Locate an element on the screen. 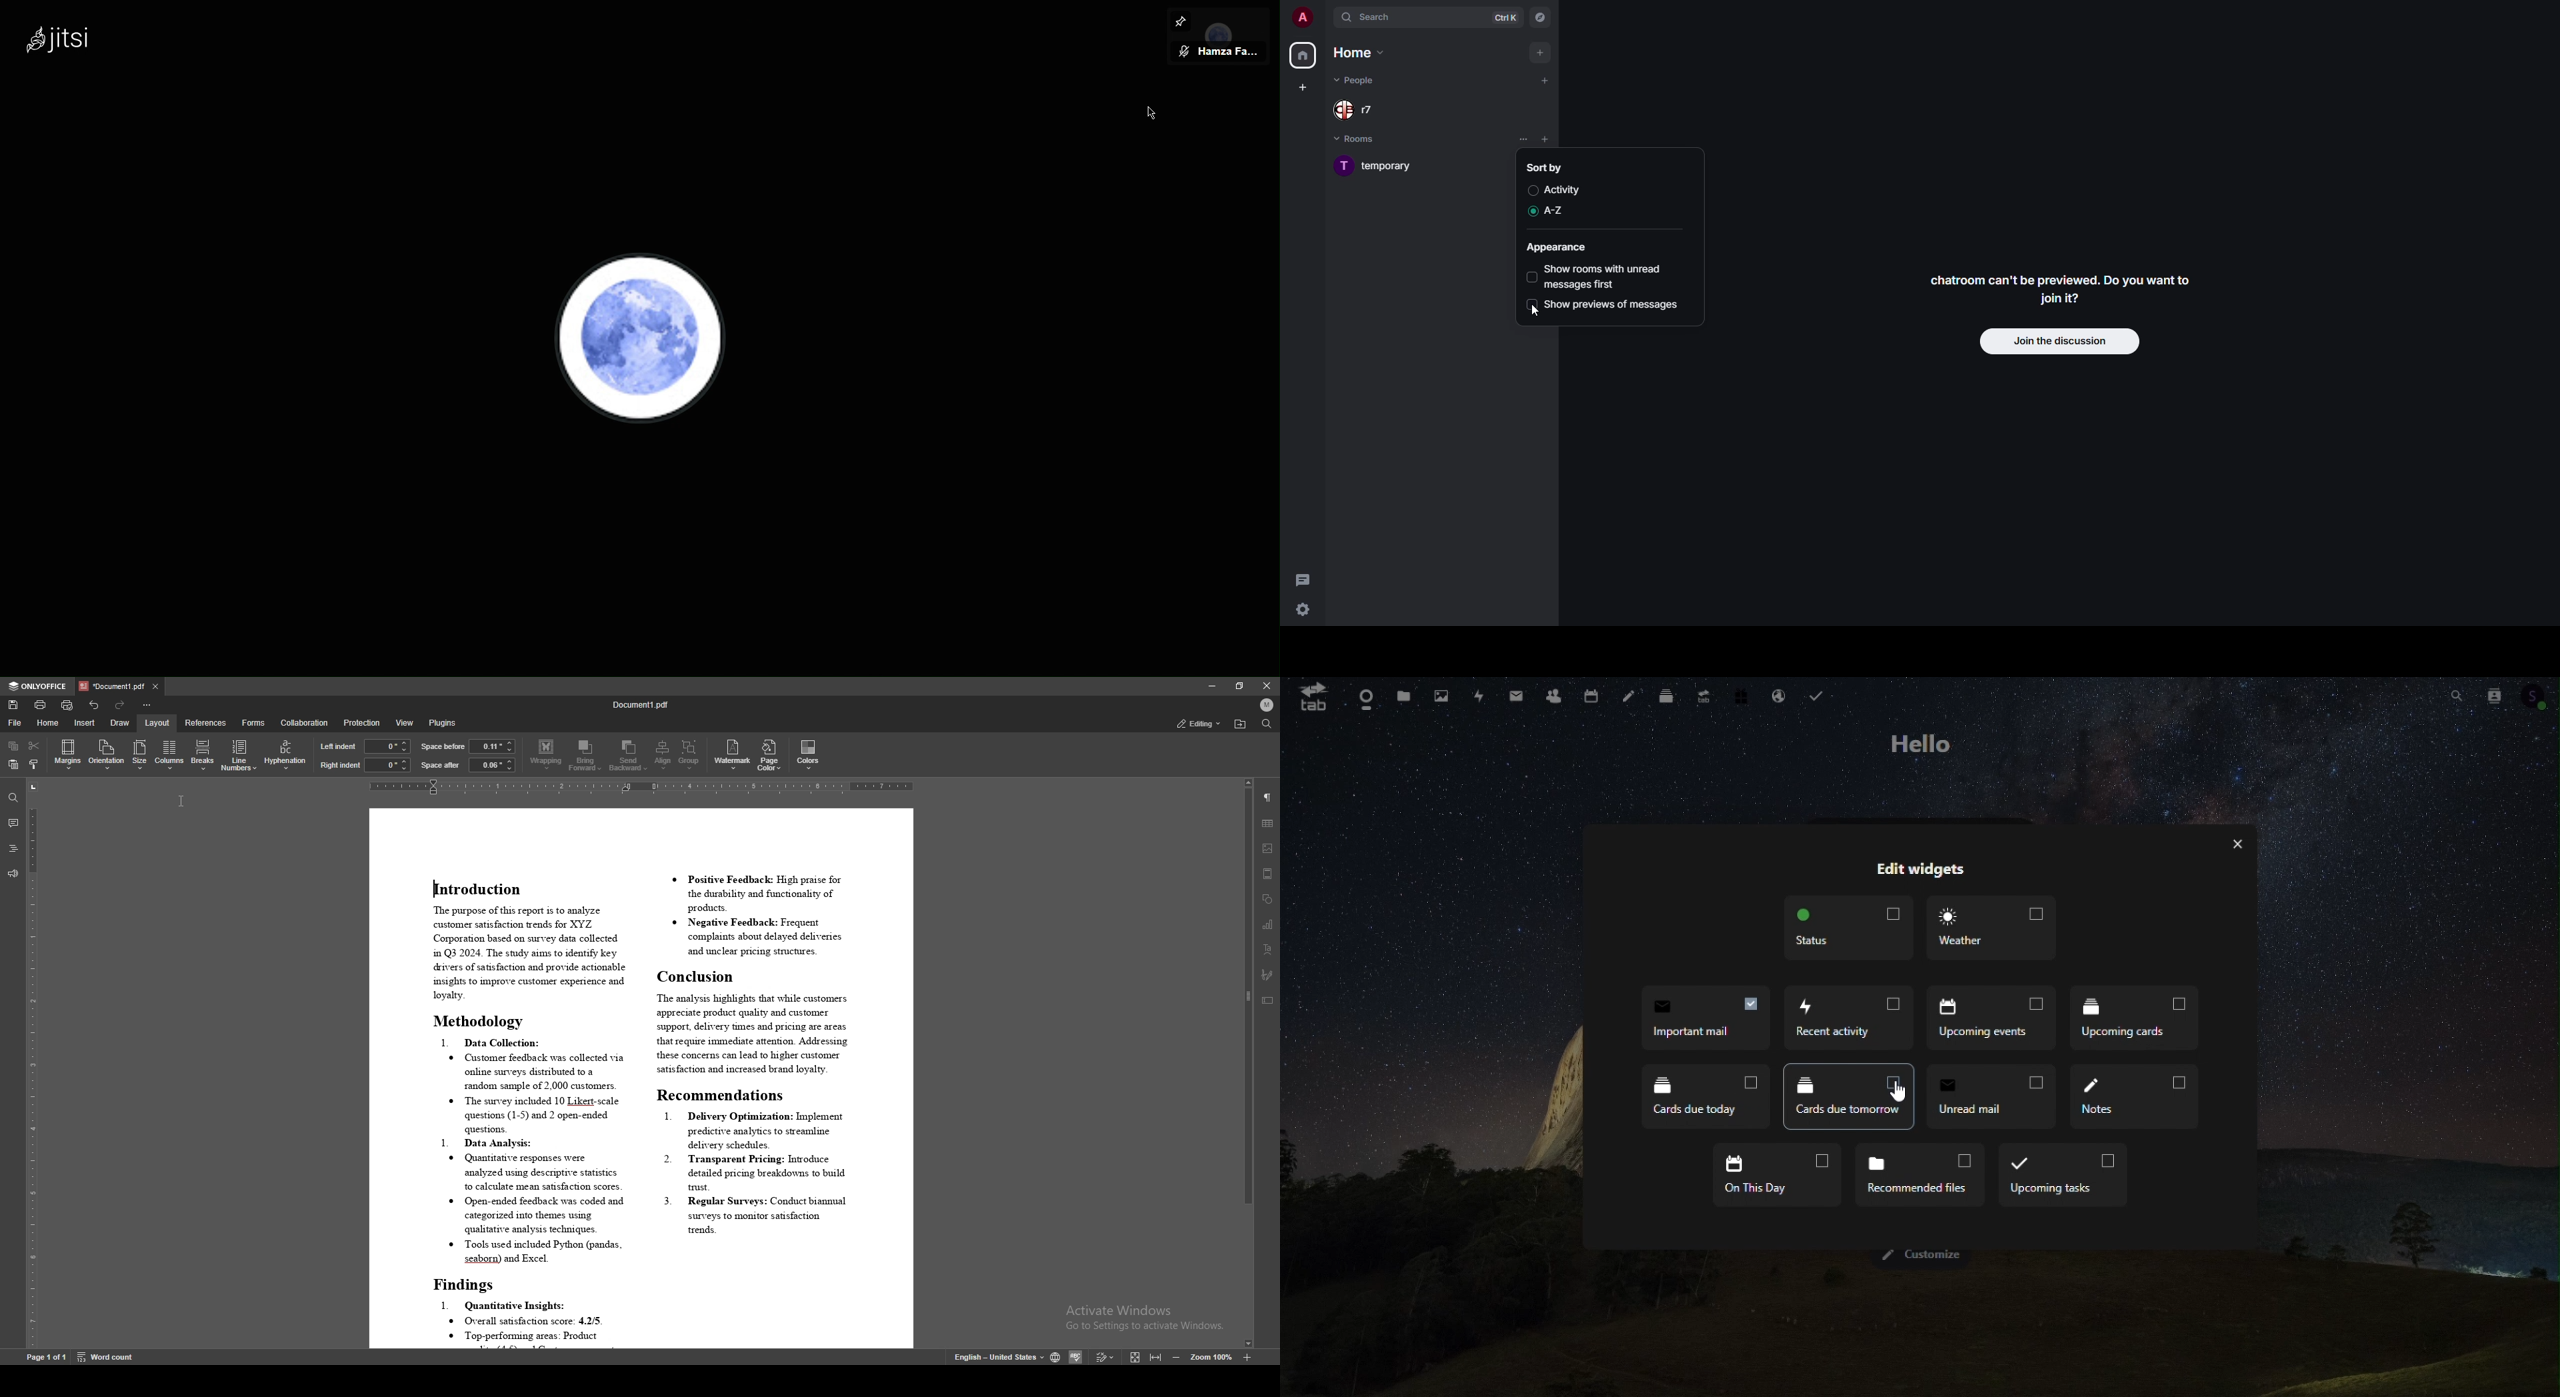 Image resolution: width=2576 pixels, height=1400 pixels. insert is located at coordinates (85, 724).